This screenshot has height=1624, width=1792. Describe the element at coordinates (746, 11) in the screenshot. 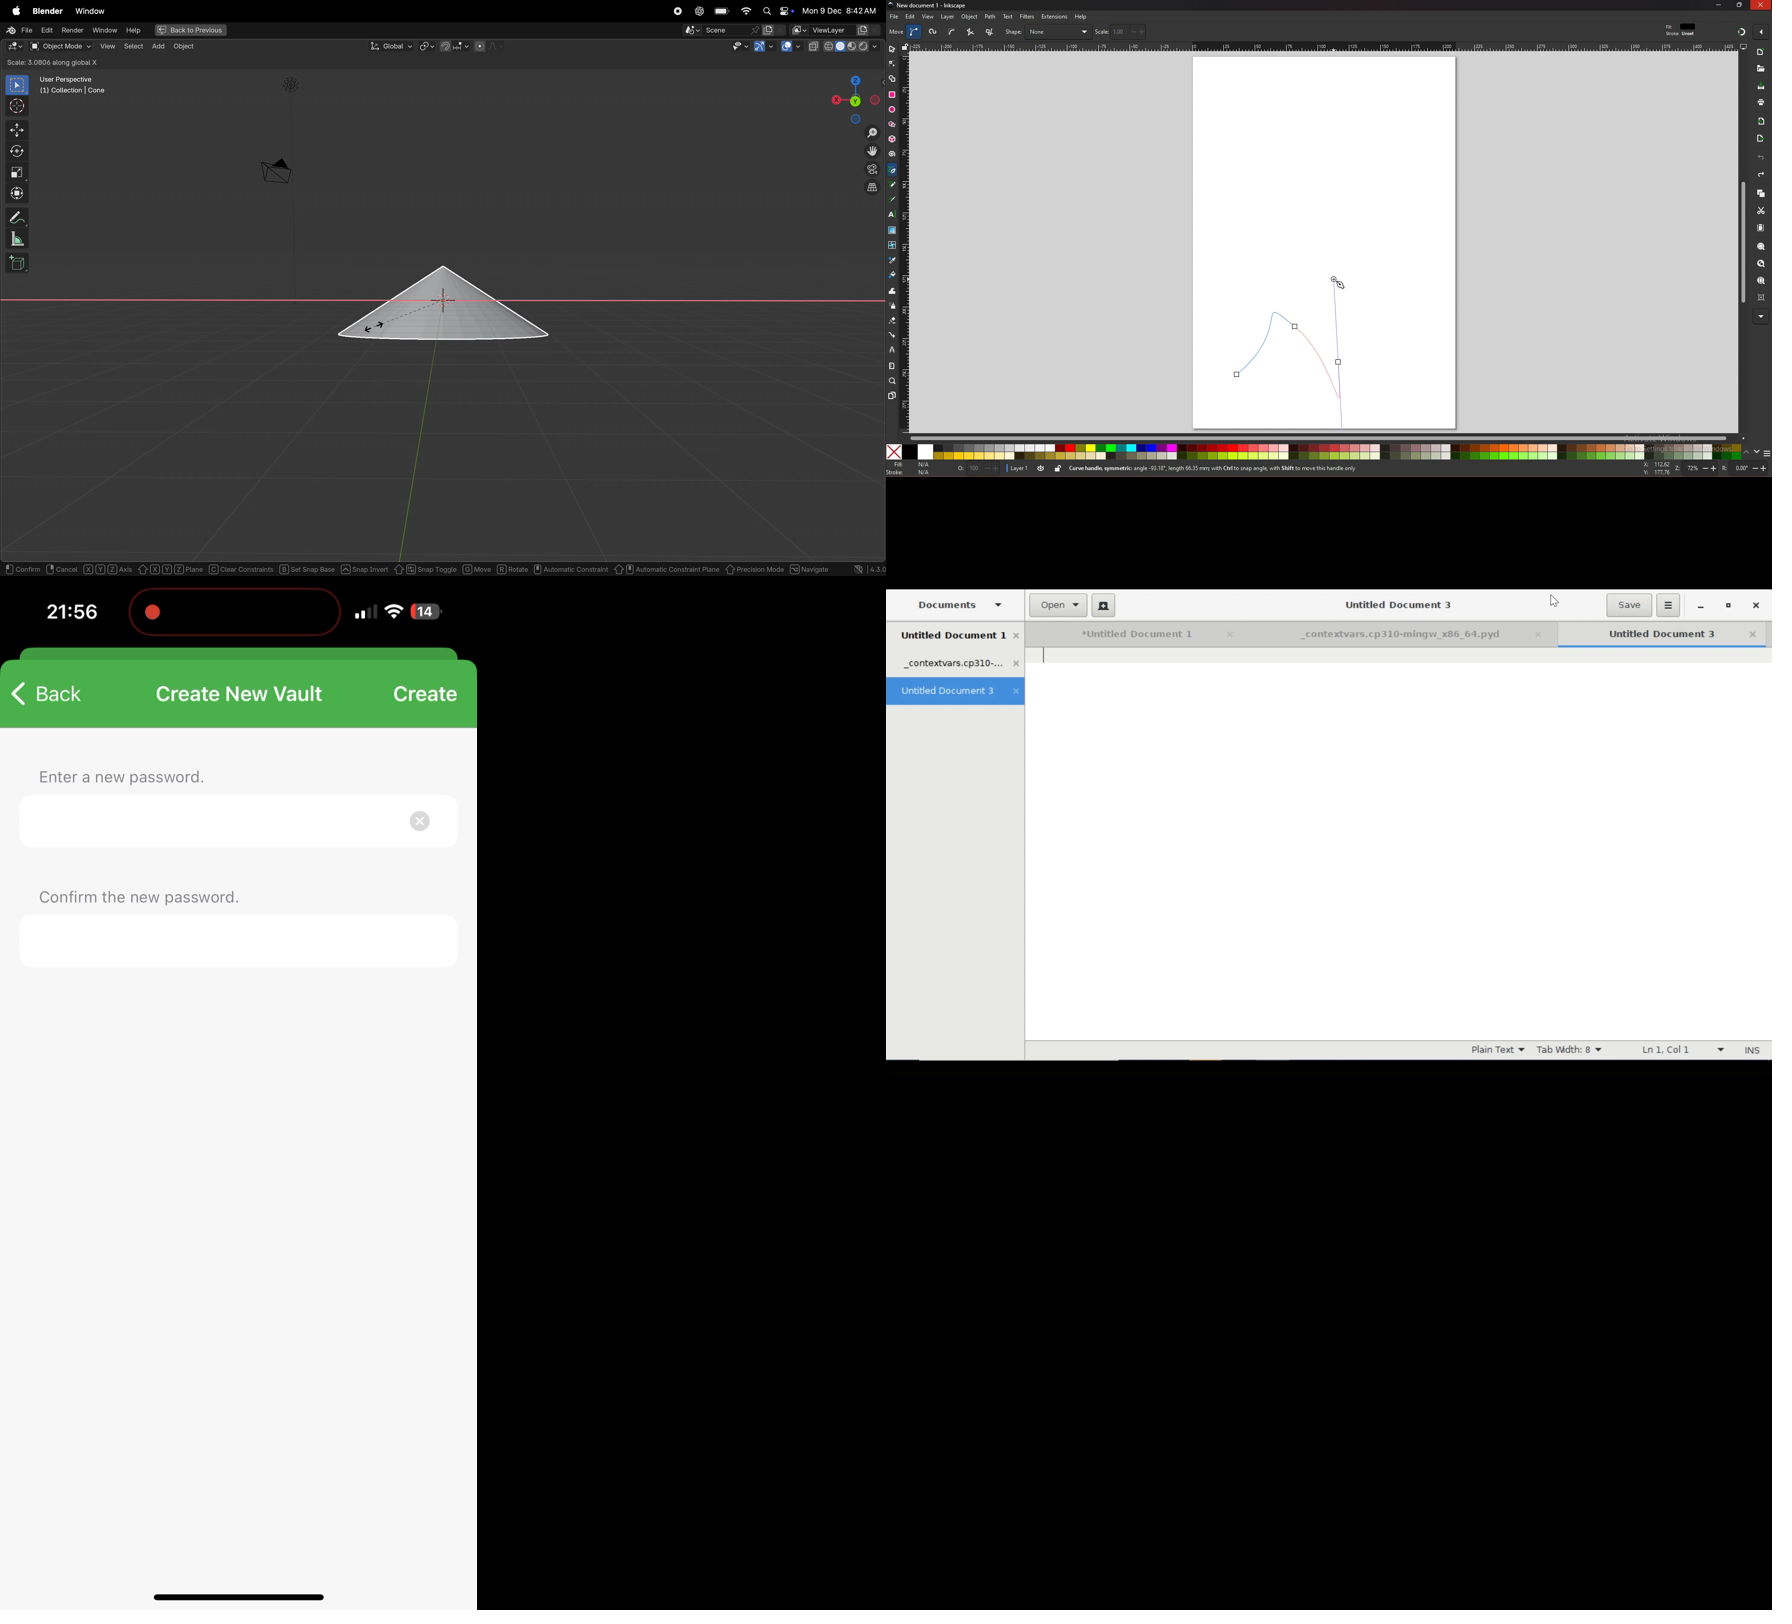

I see `wifi` at that location.